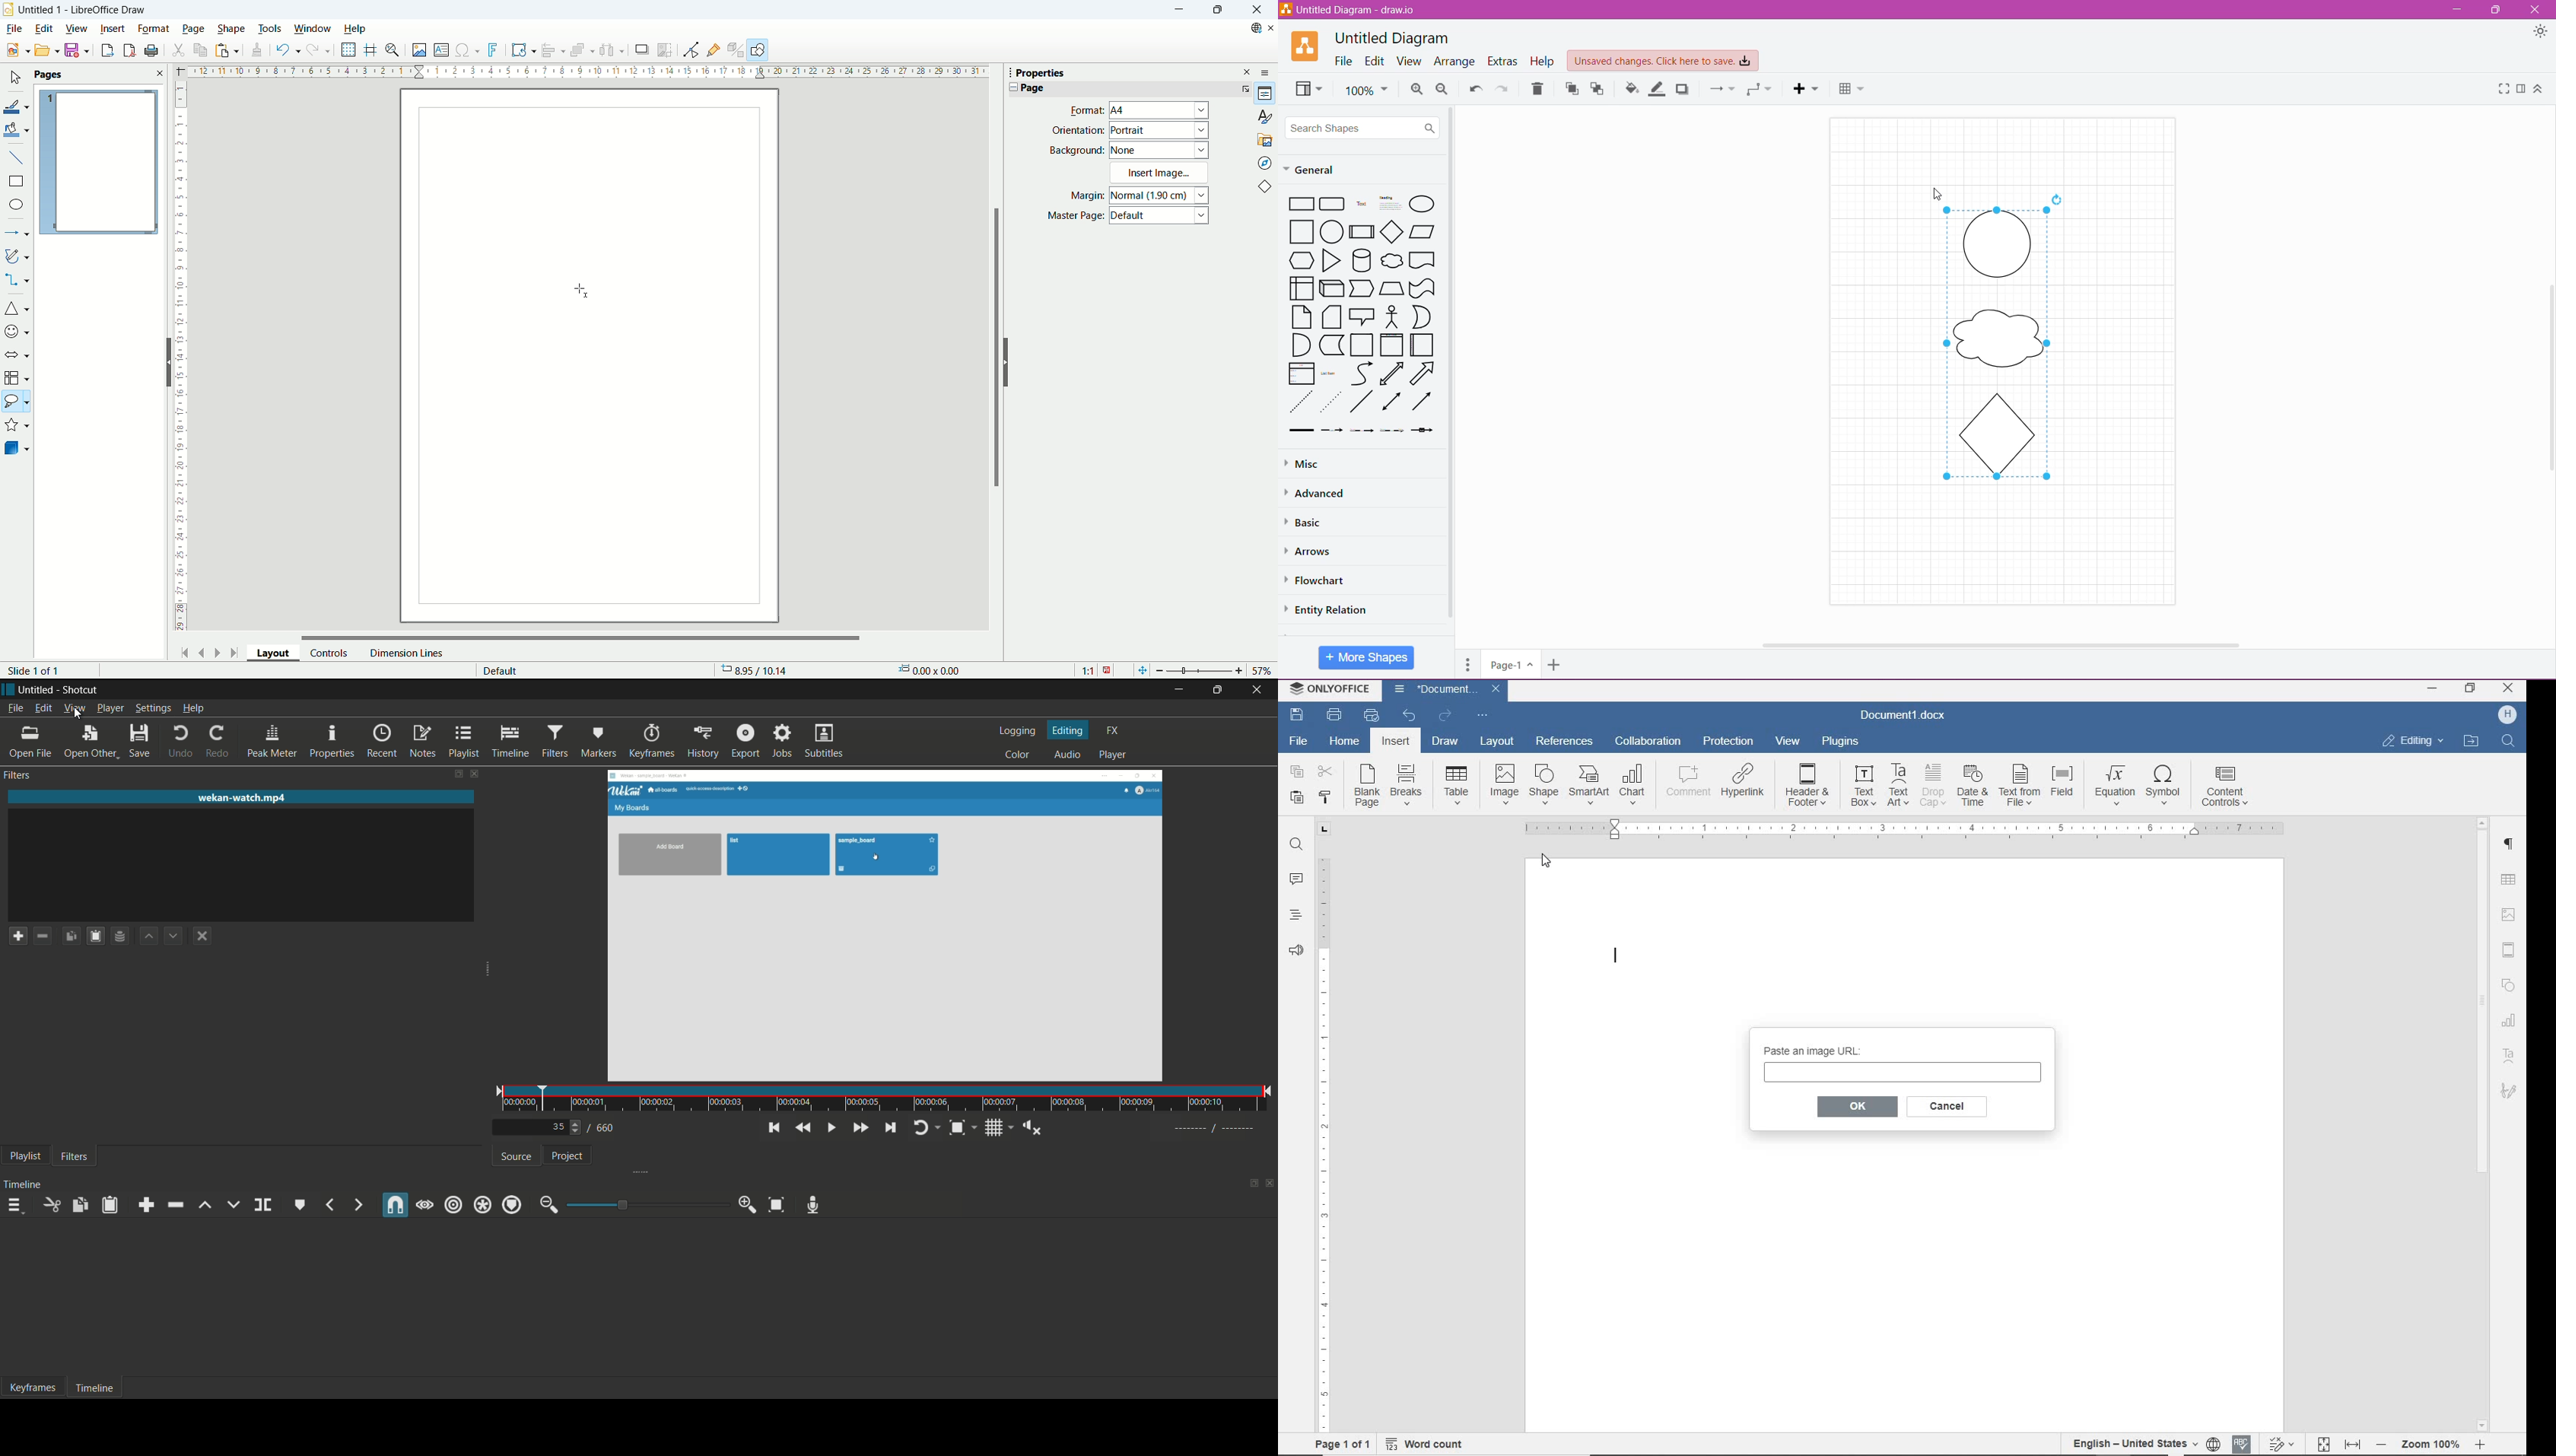  I want to click on Misc, so click(1304, 465).